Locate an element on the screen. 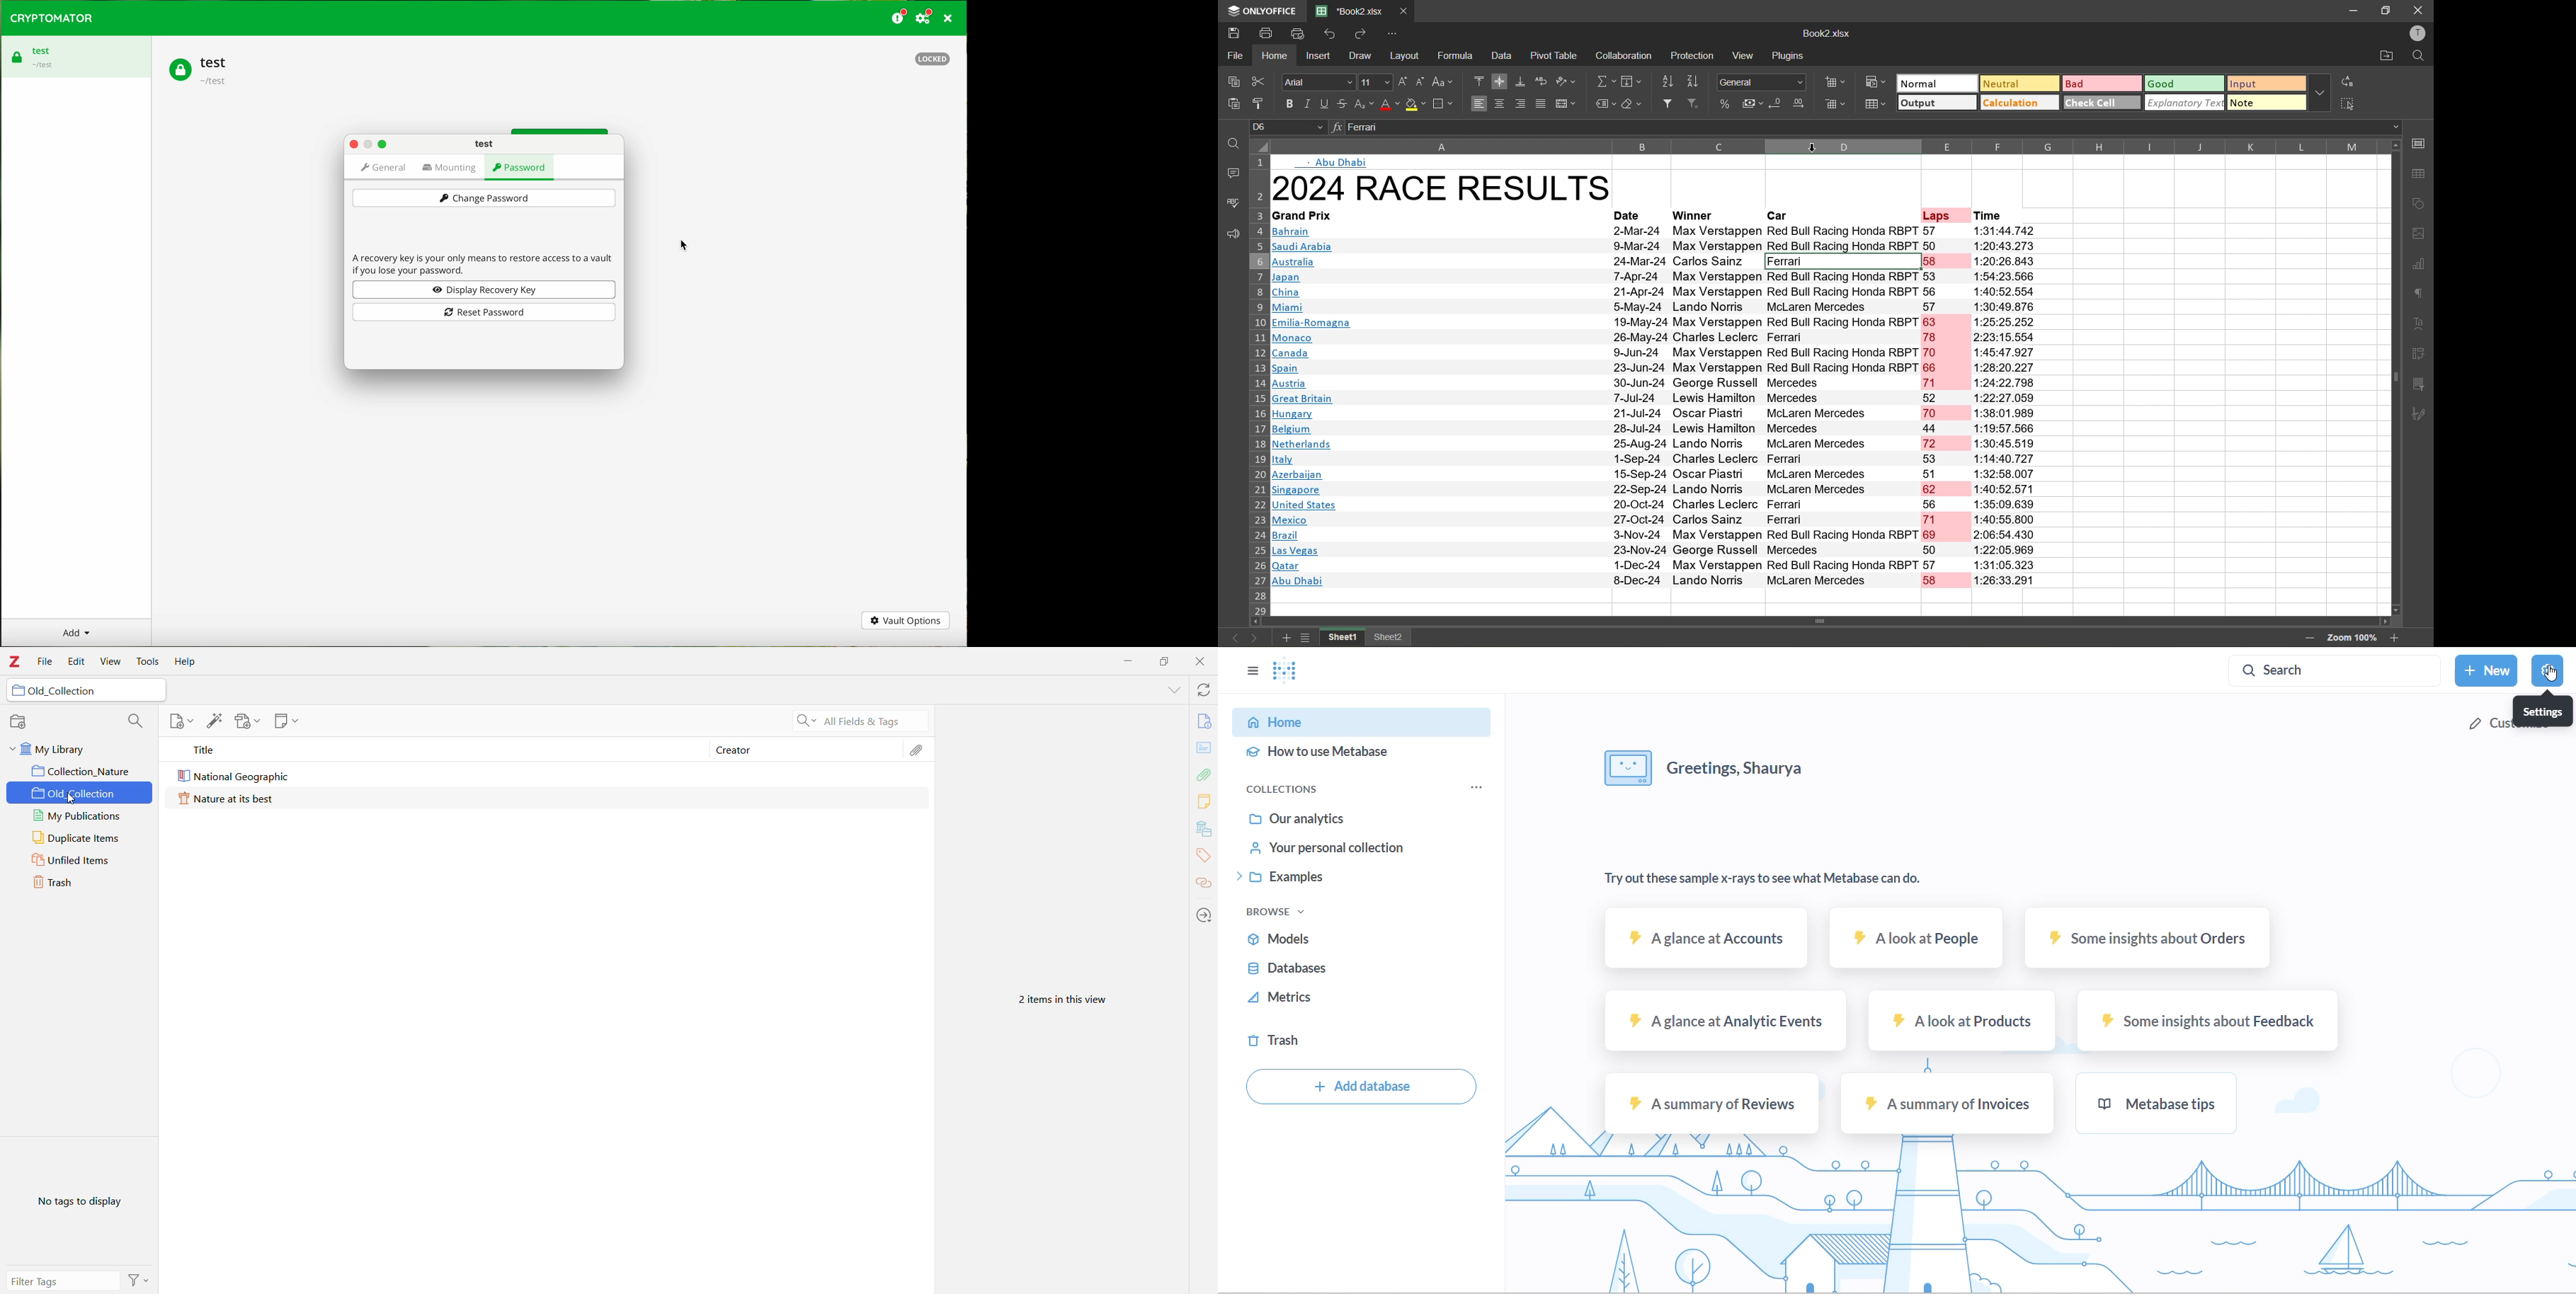 The width and height of the screenshot is (2576, 1316). metrics is located at coordinates (1310, 1000).